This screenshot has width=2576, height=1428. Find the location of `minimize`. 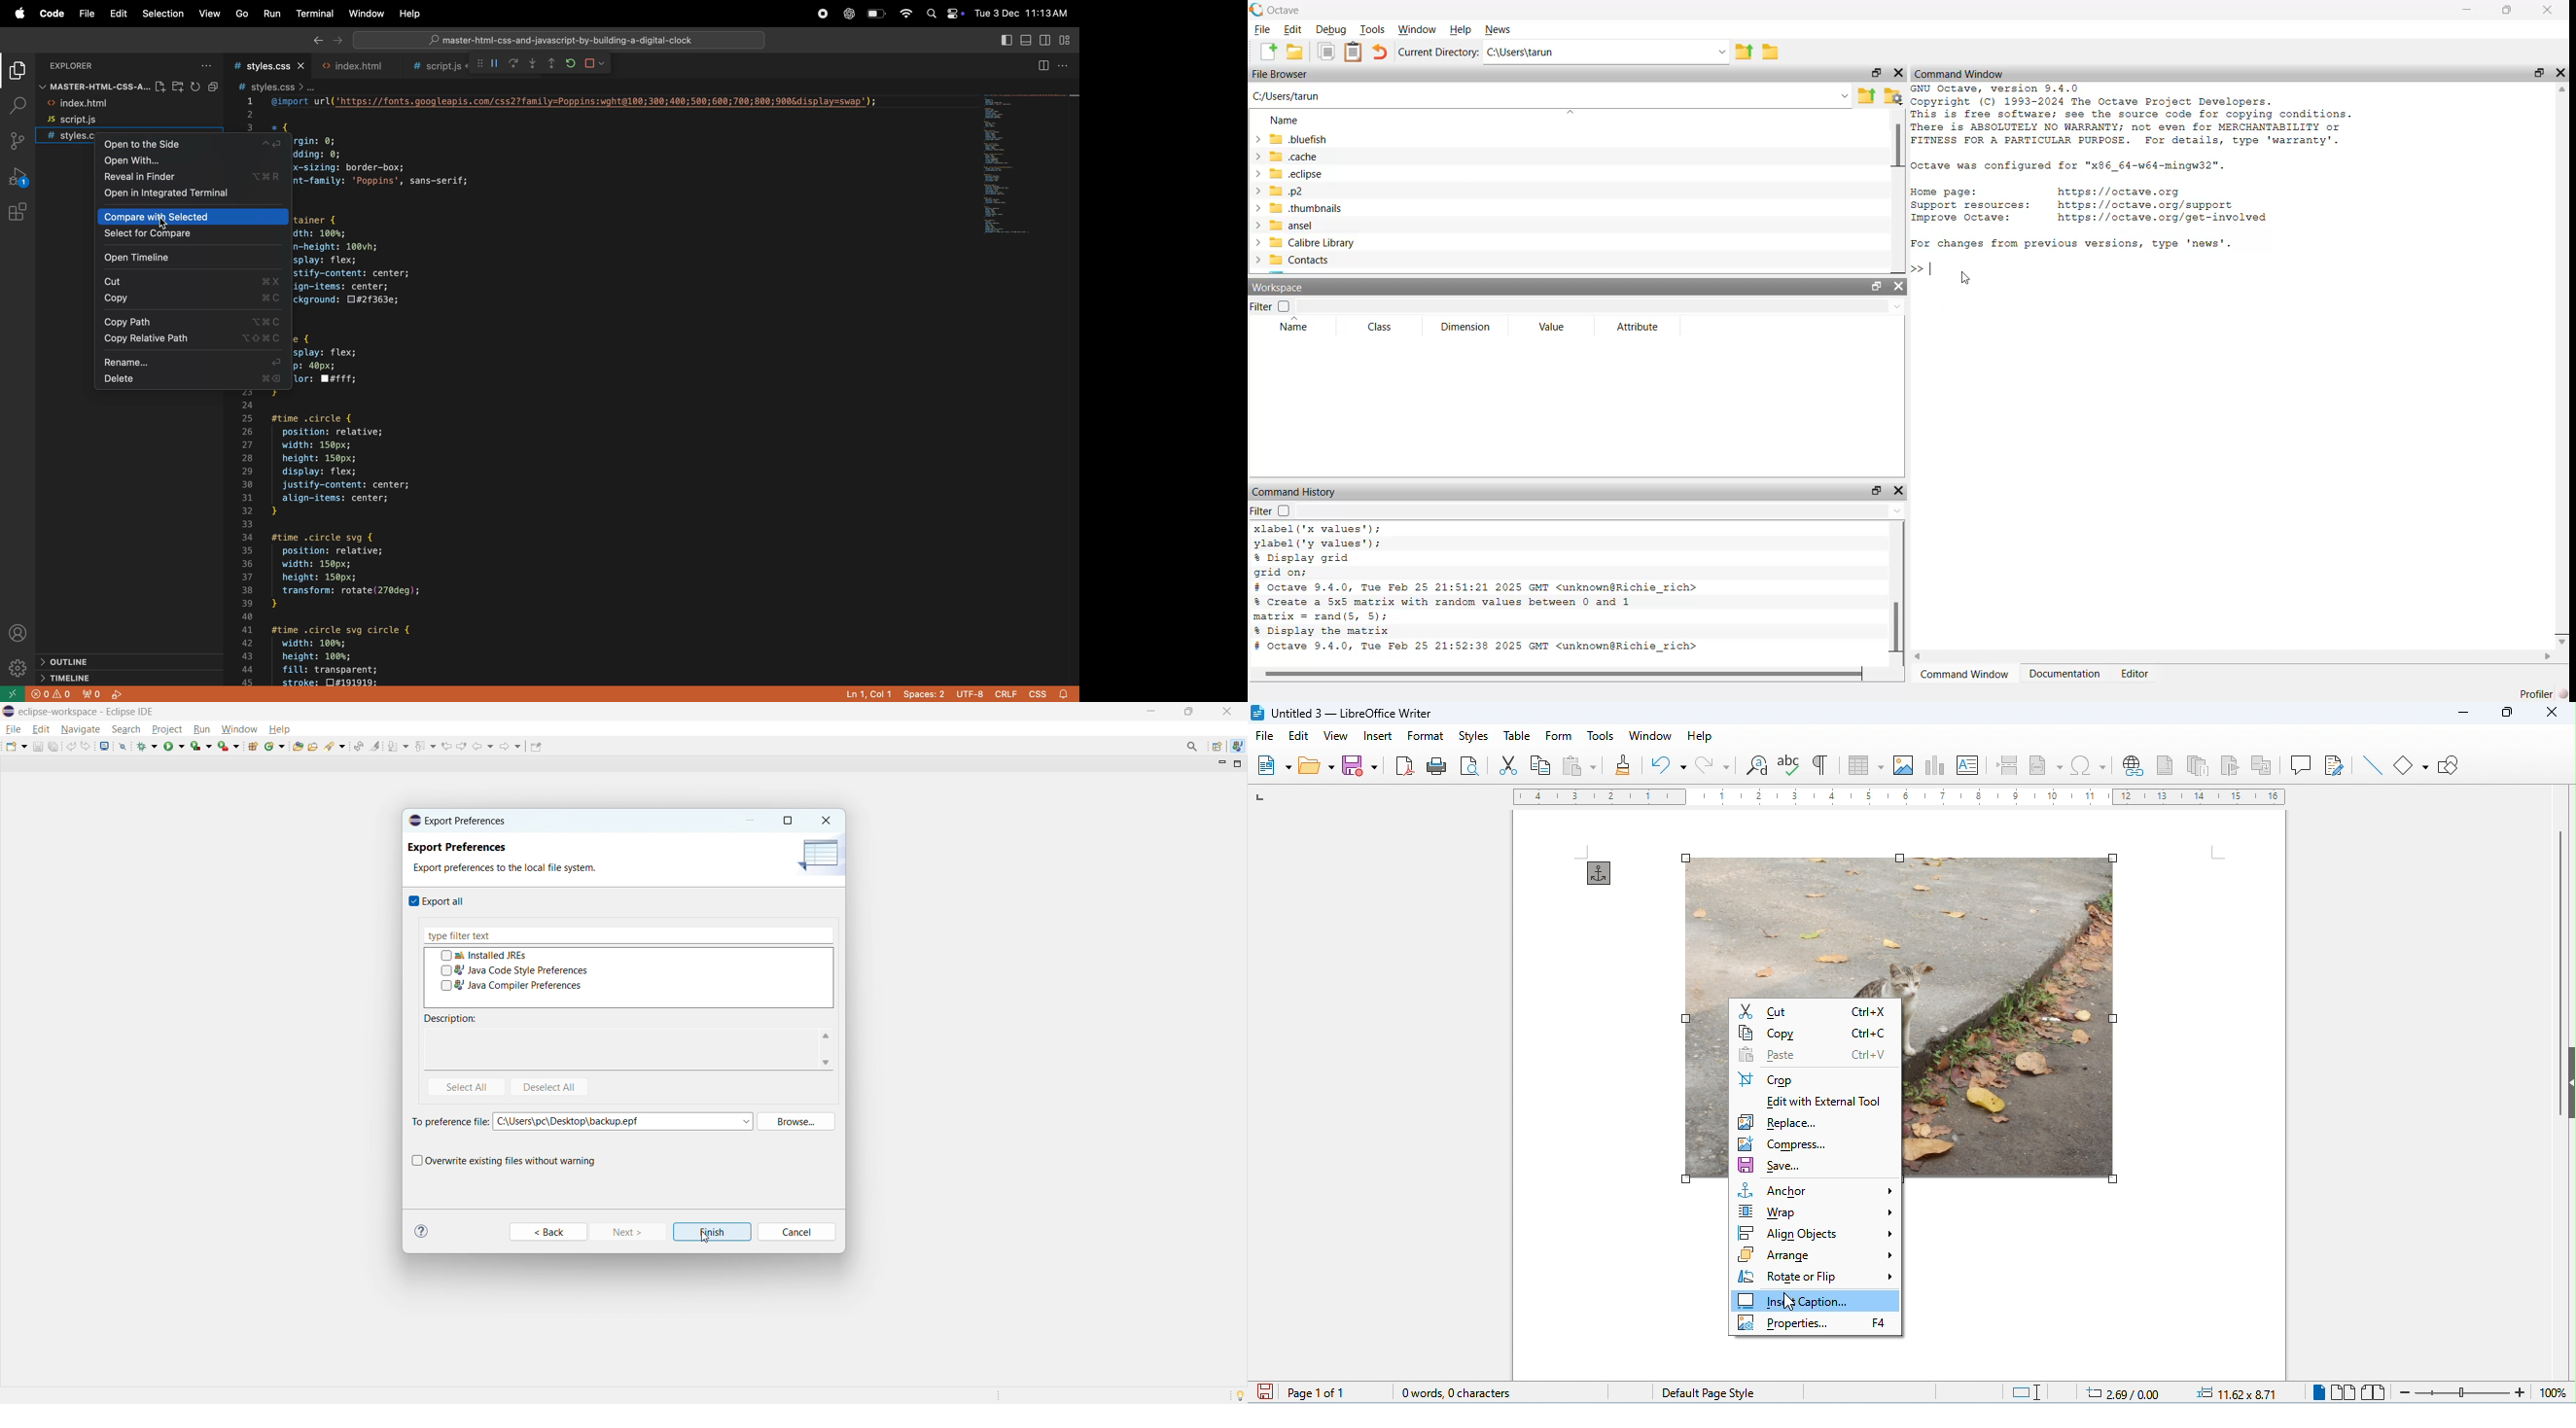

minimize is located at coordinates (2460, 716).